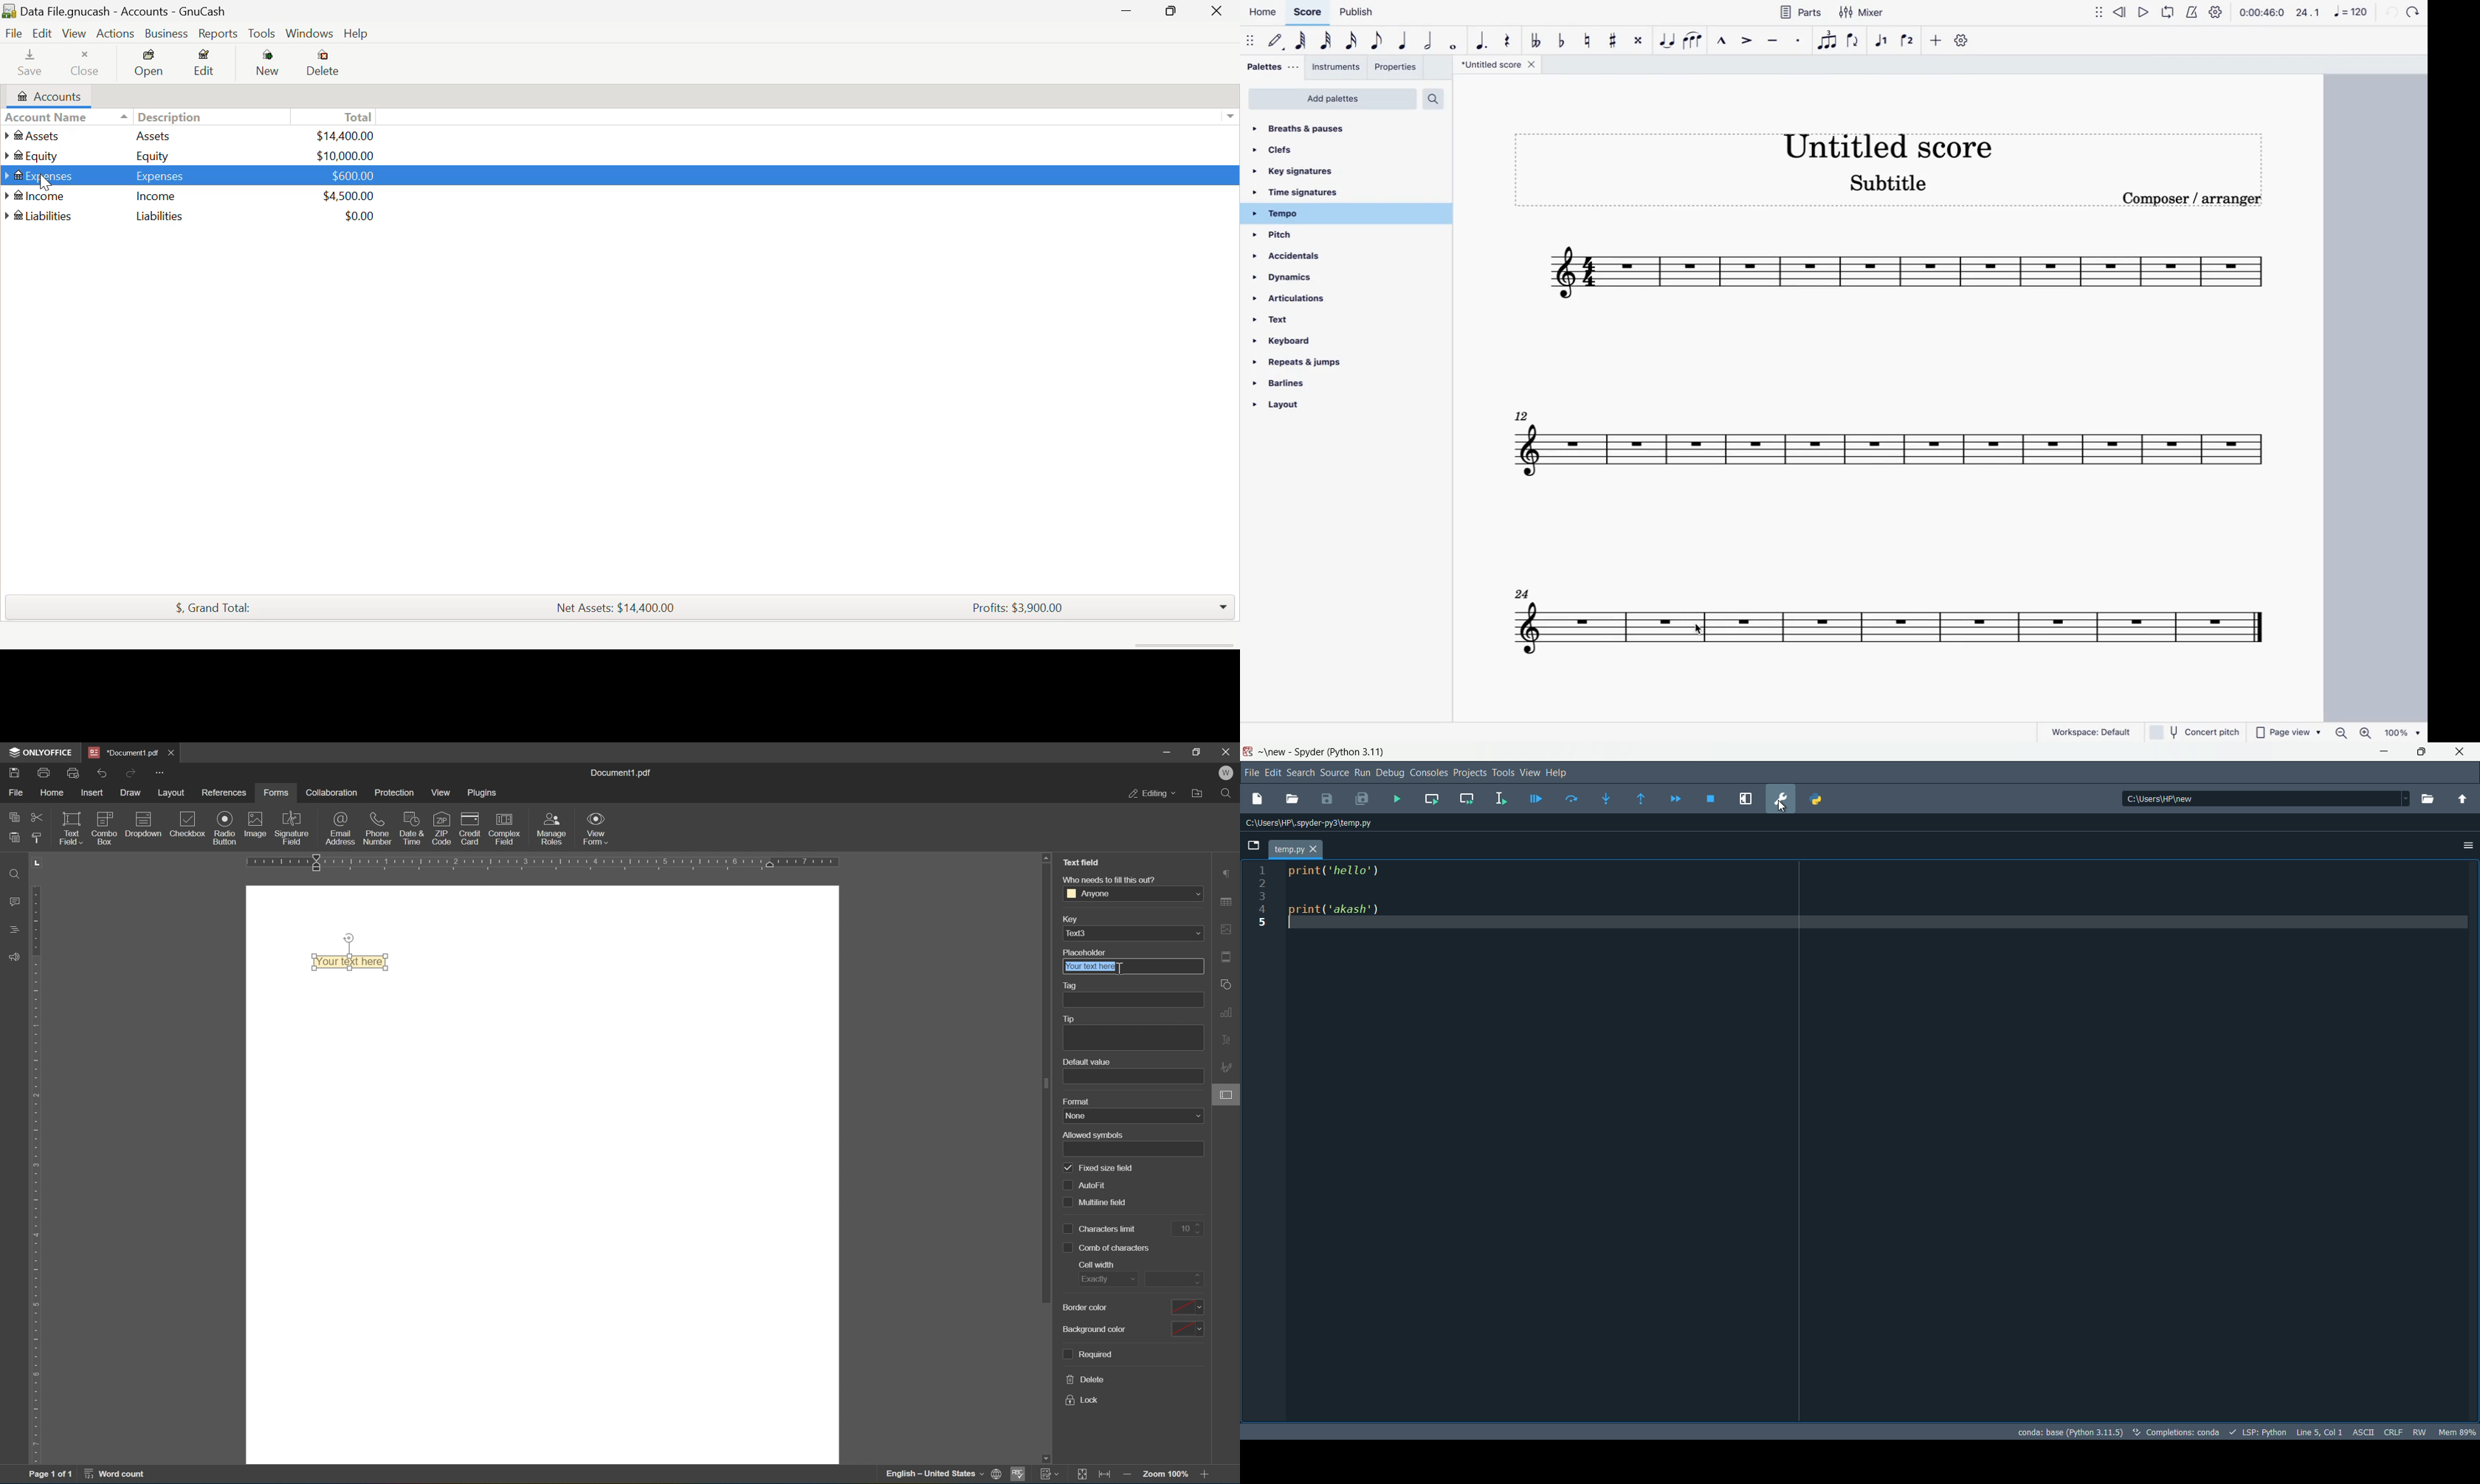 The height and width of the screenshot is (1484, 2492). Describe the element at coordinates (171, 753) in the screenshot. I see `close` at that location.